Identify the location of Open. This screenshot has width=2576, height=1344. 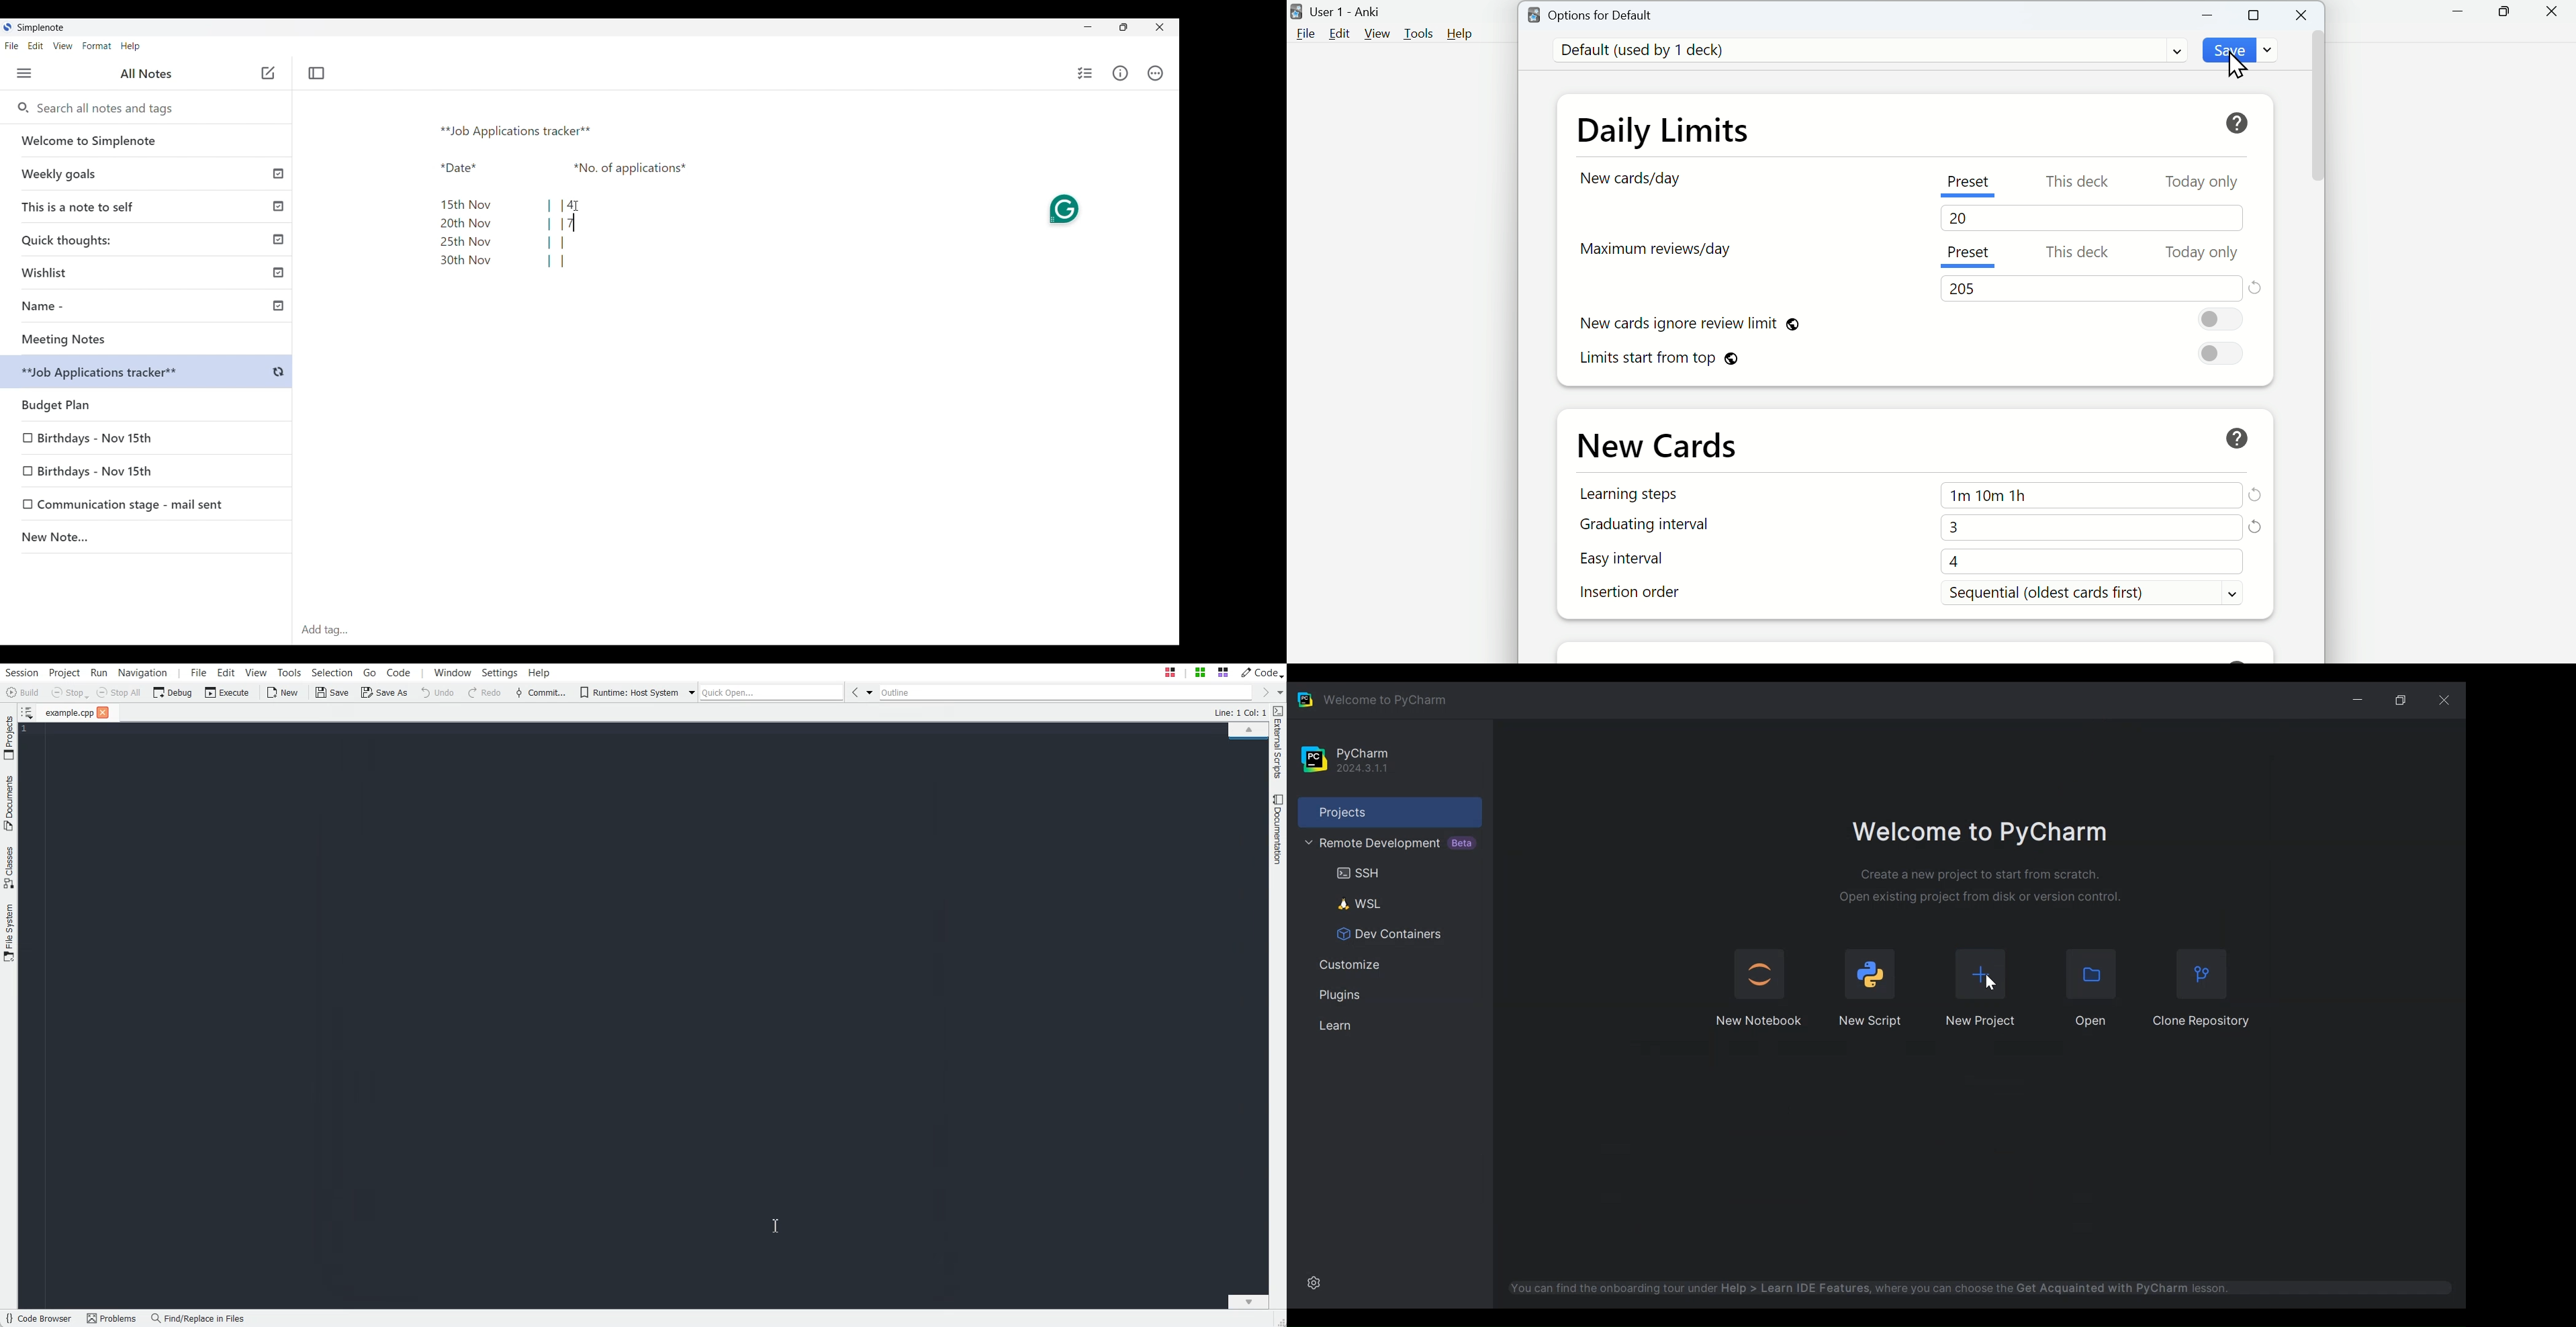
(2094, 974).